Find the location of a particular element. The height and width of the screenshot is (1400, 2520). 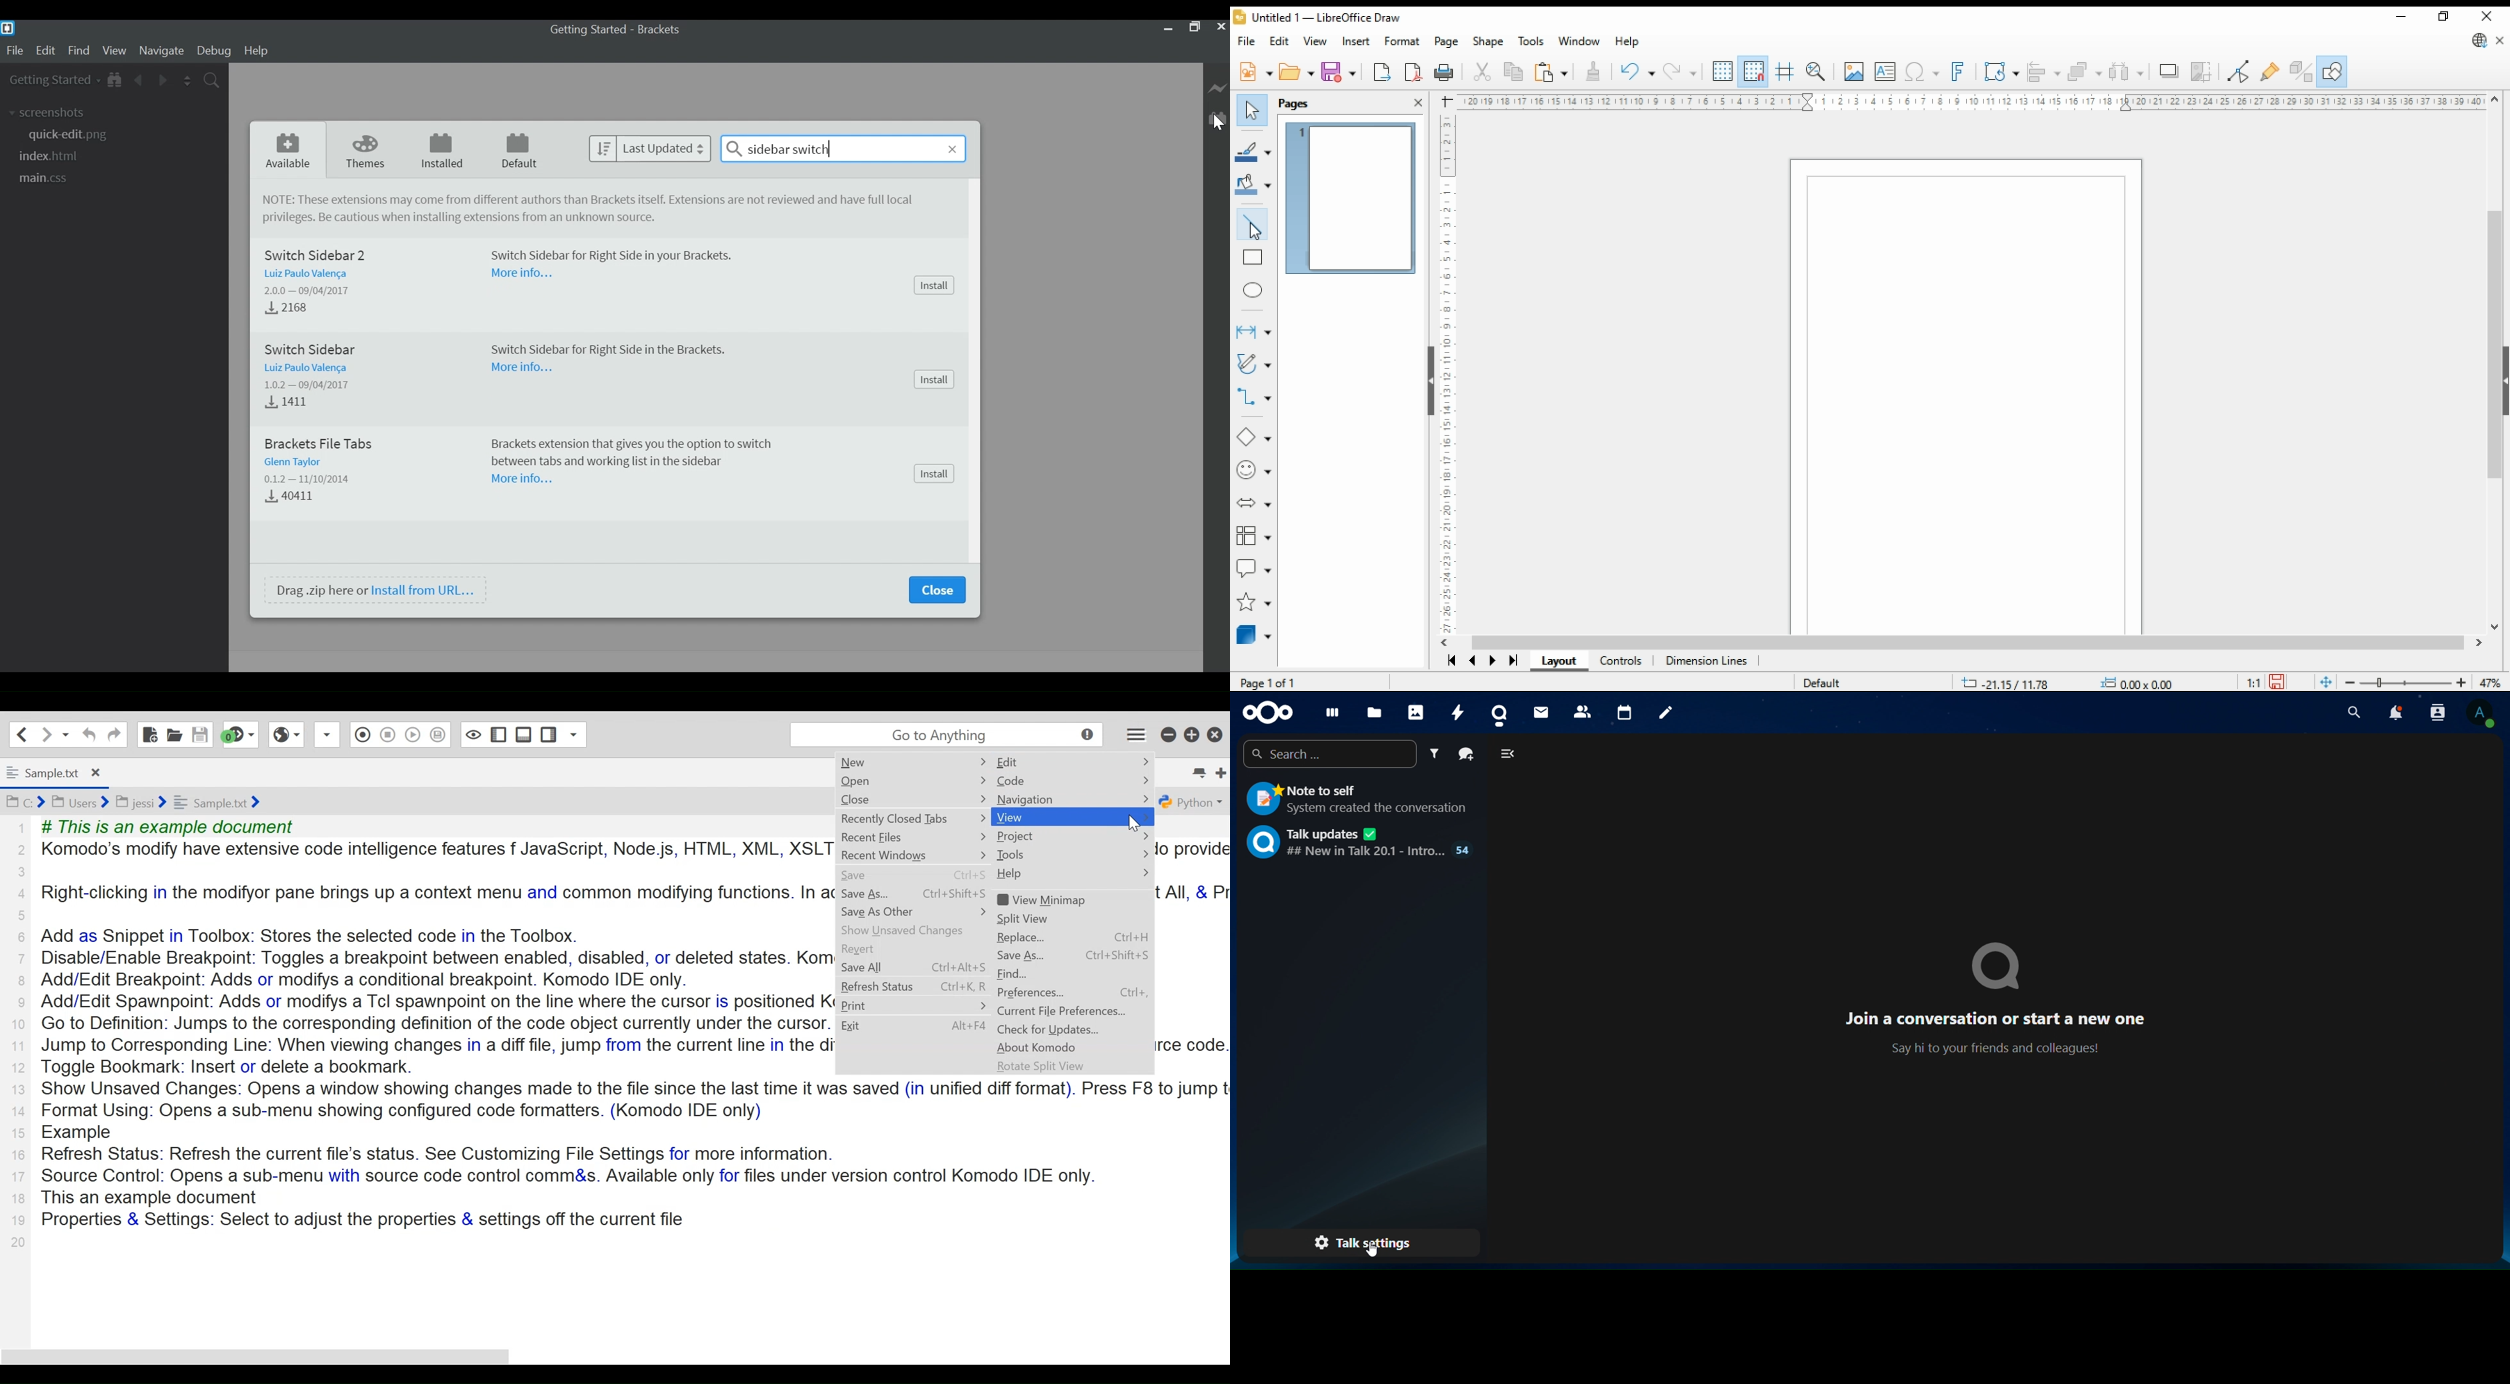

helplines for moving is located at coordinates (1786, 70).